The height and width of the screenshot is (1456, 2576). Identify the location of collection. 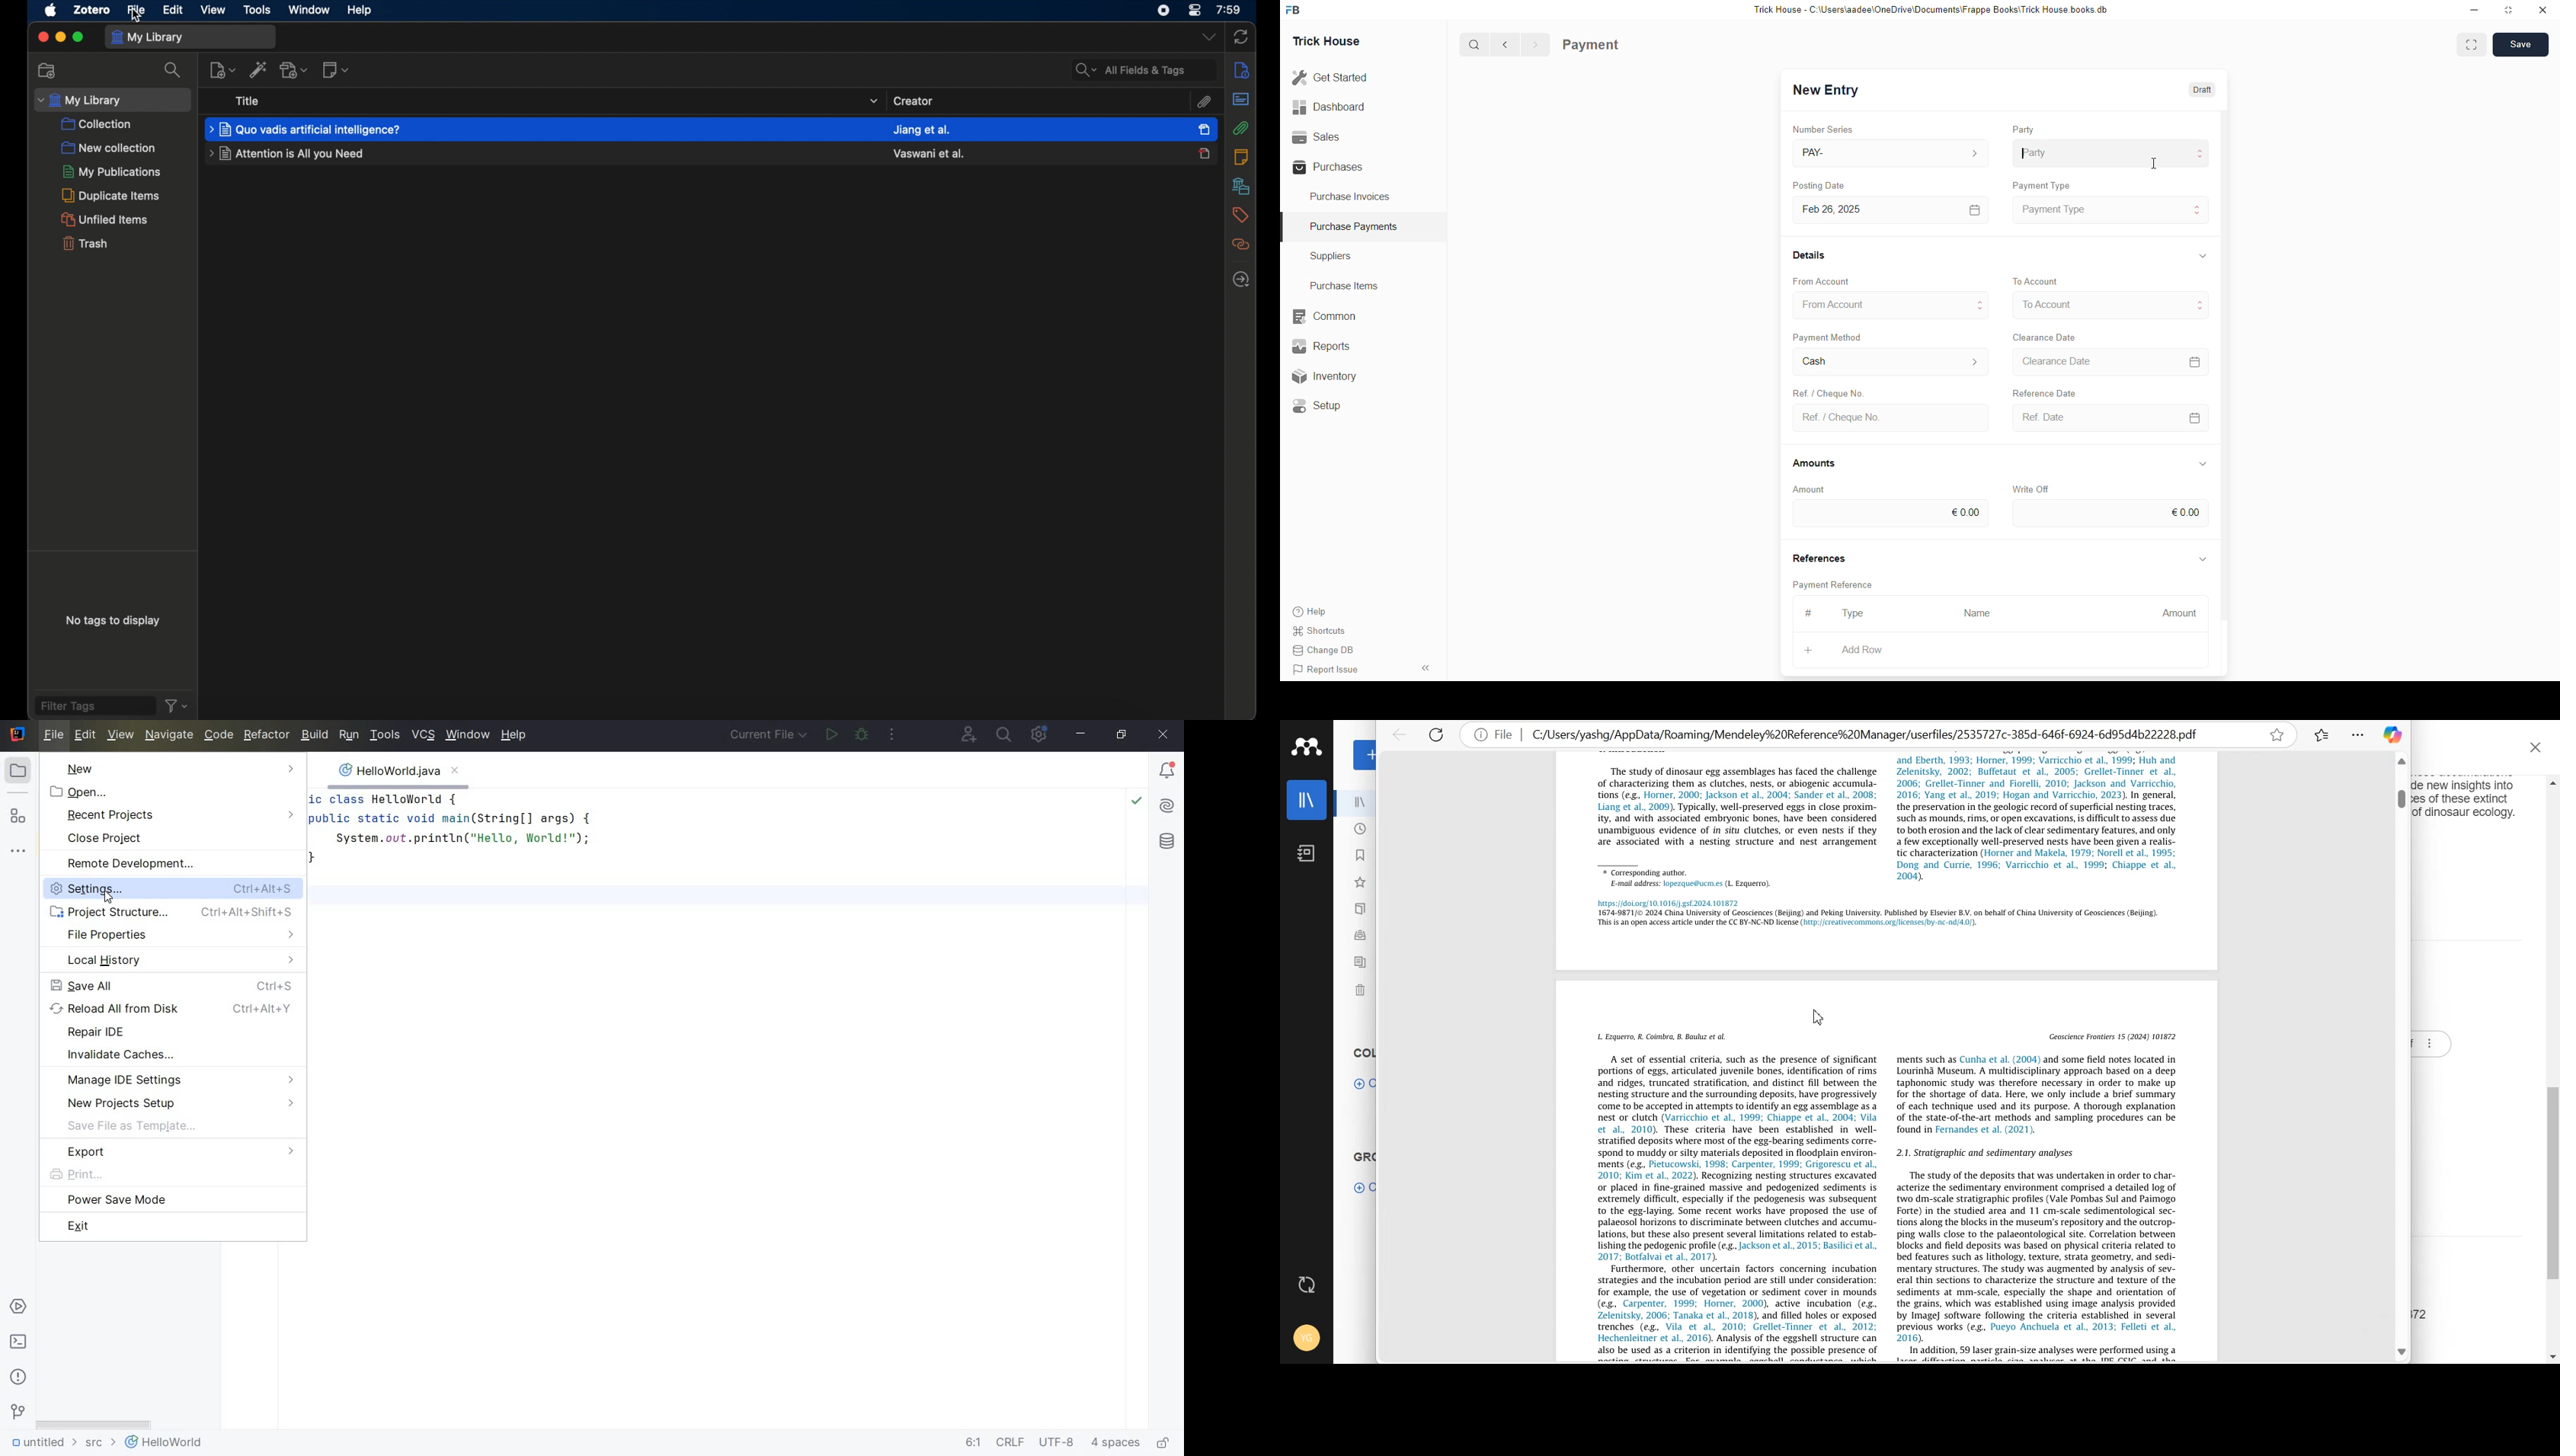
(97, 125).